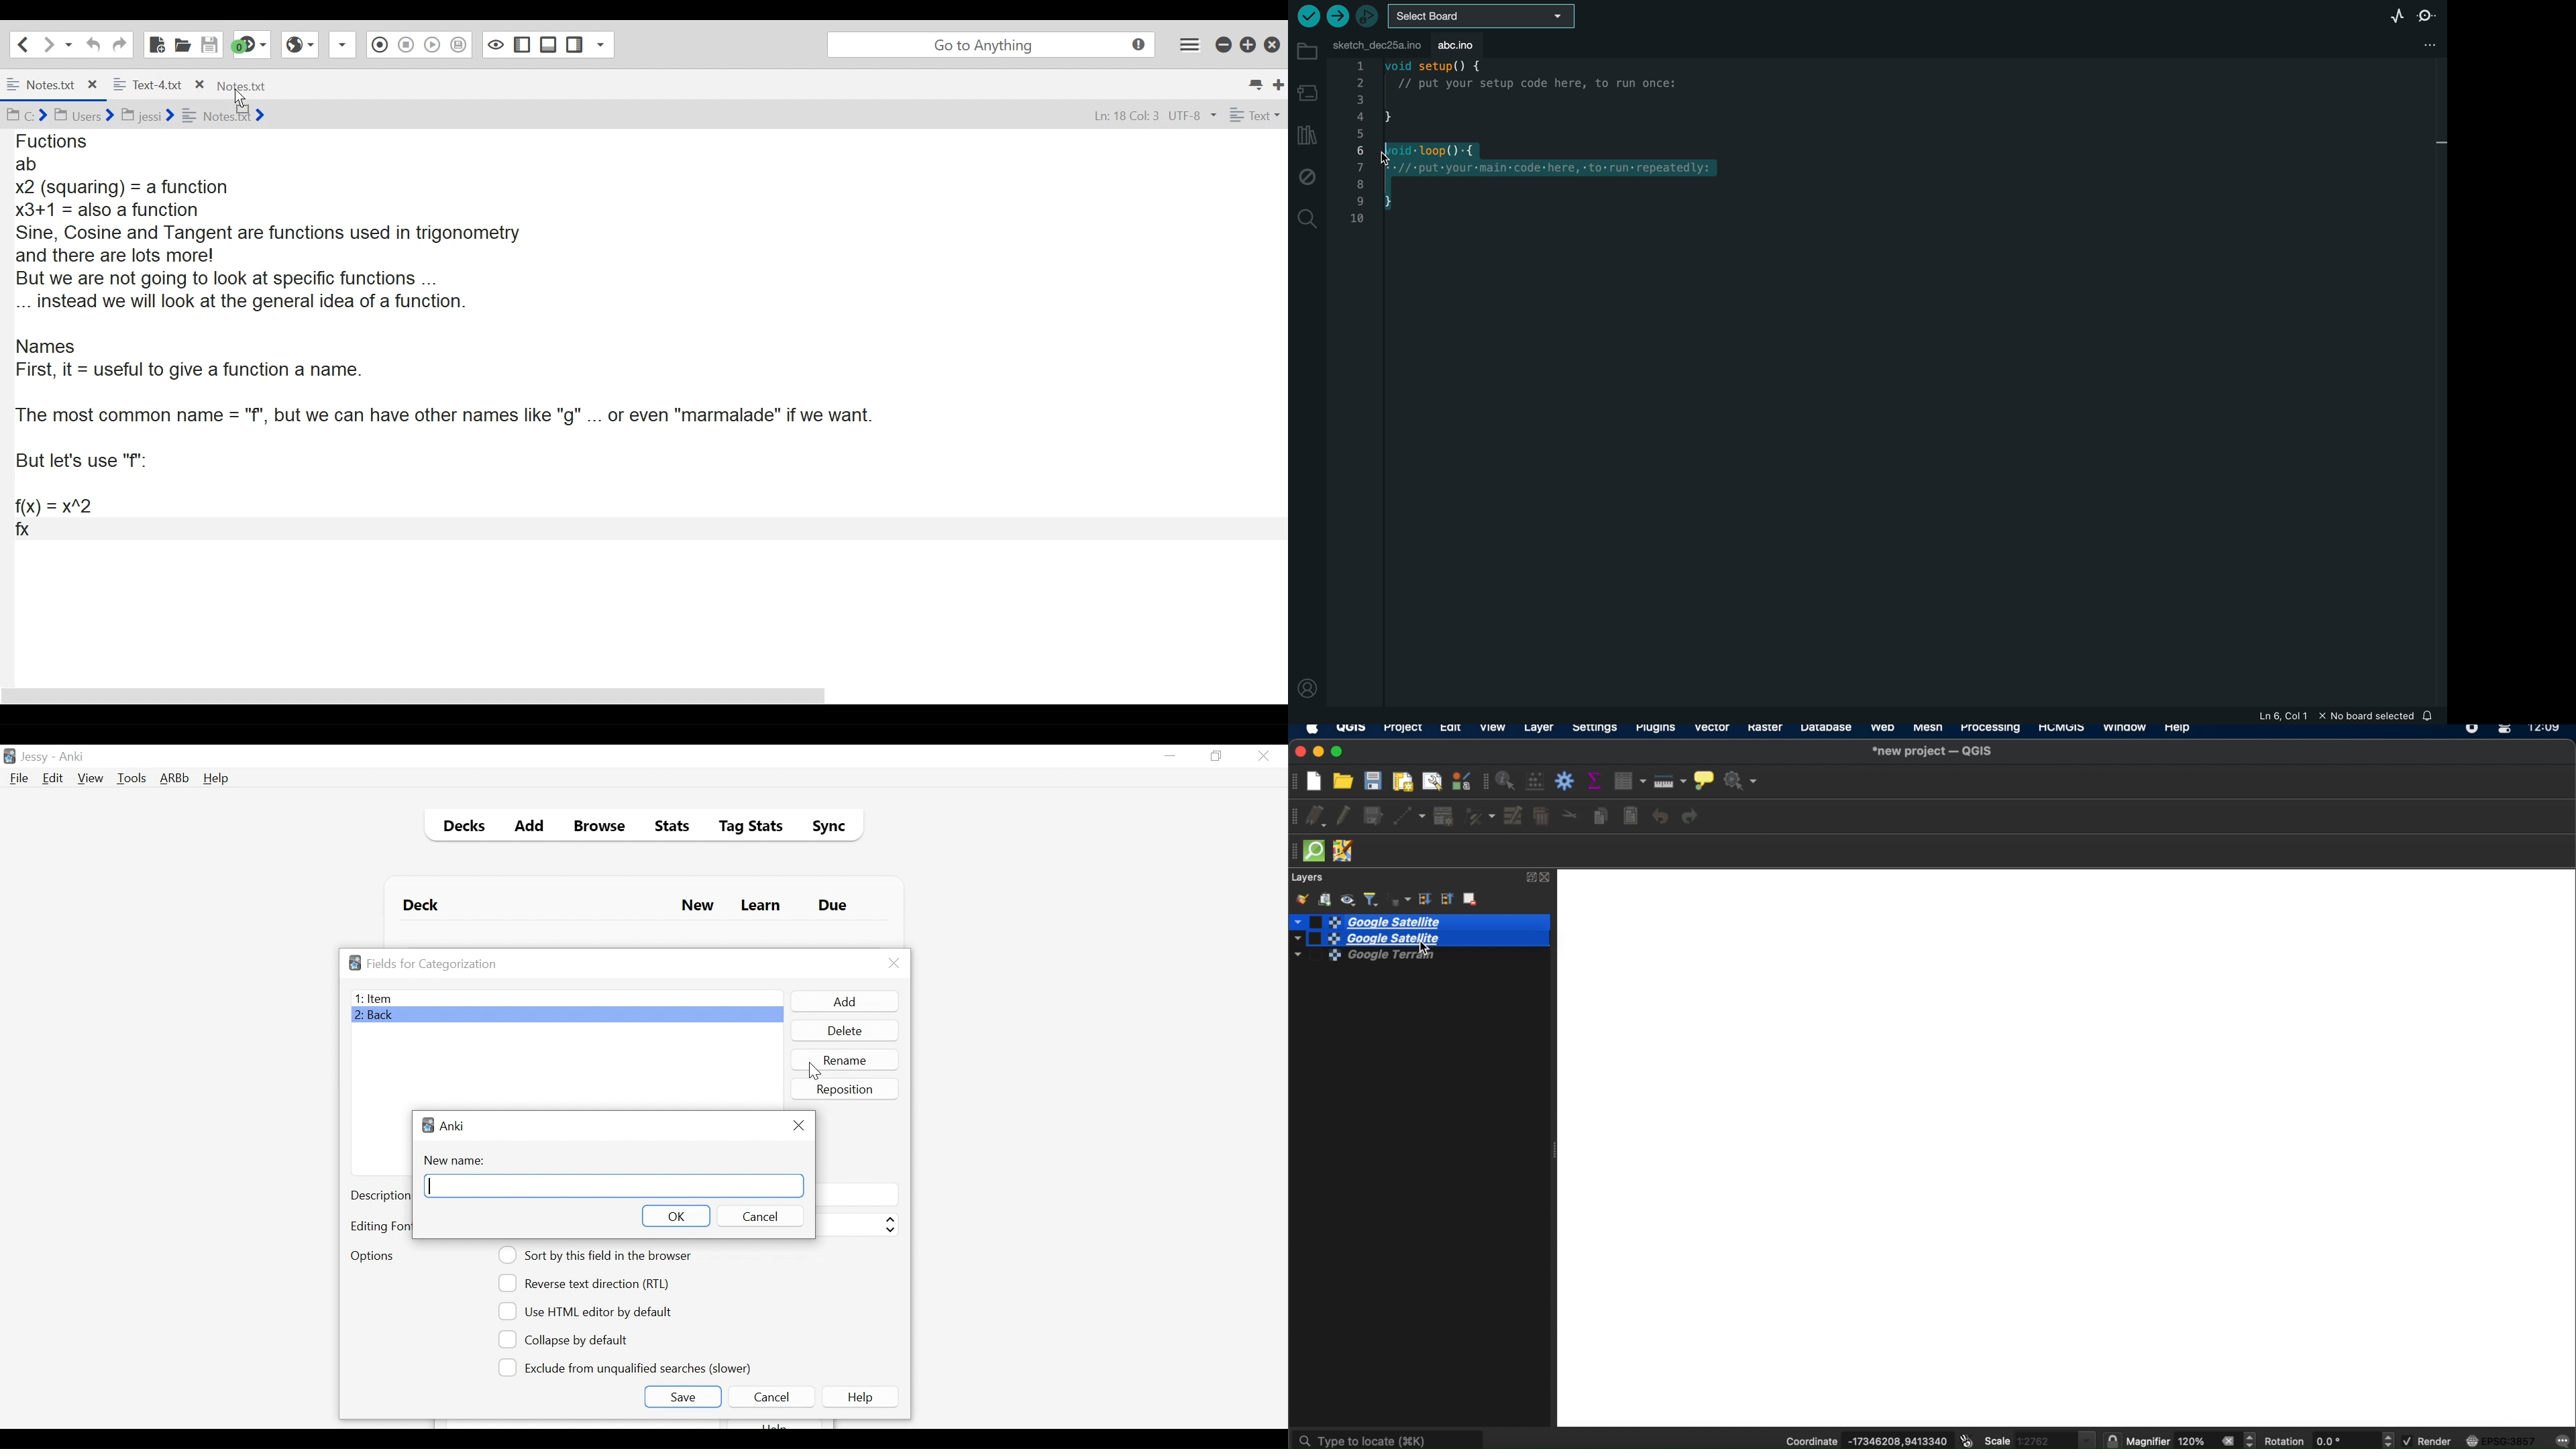  What do you see at coordinates (1827, 730) in the screenshot?
I see `database` at bounding box center [1827, 730].